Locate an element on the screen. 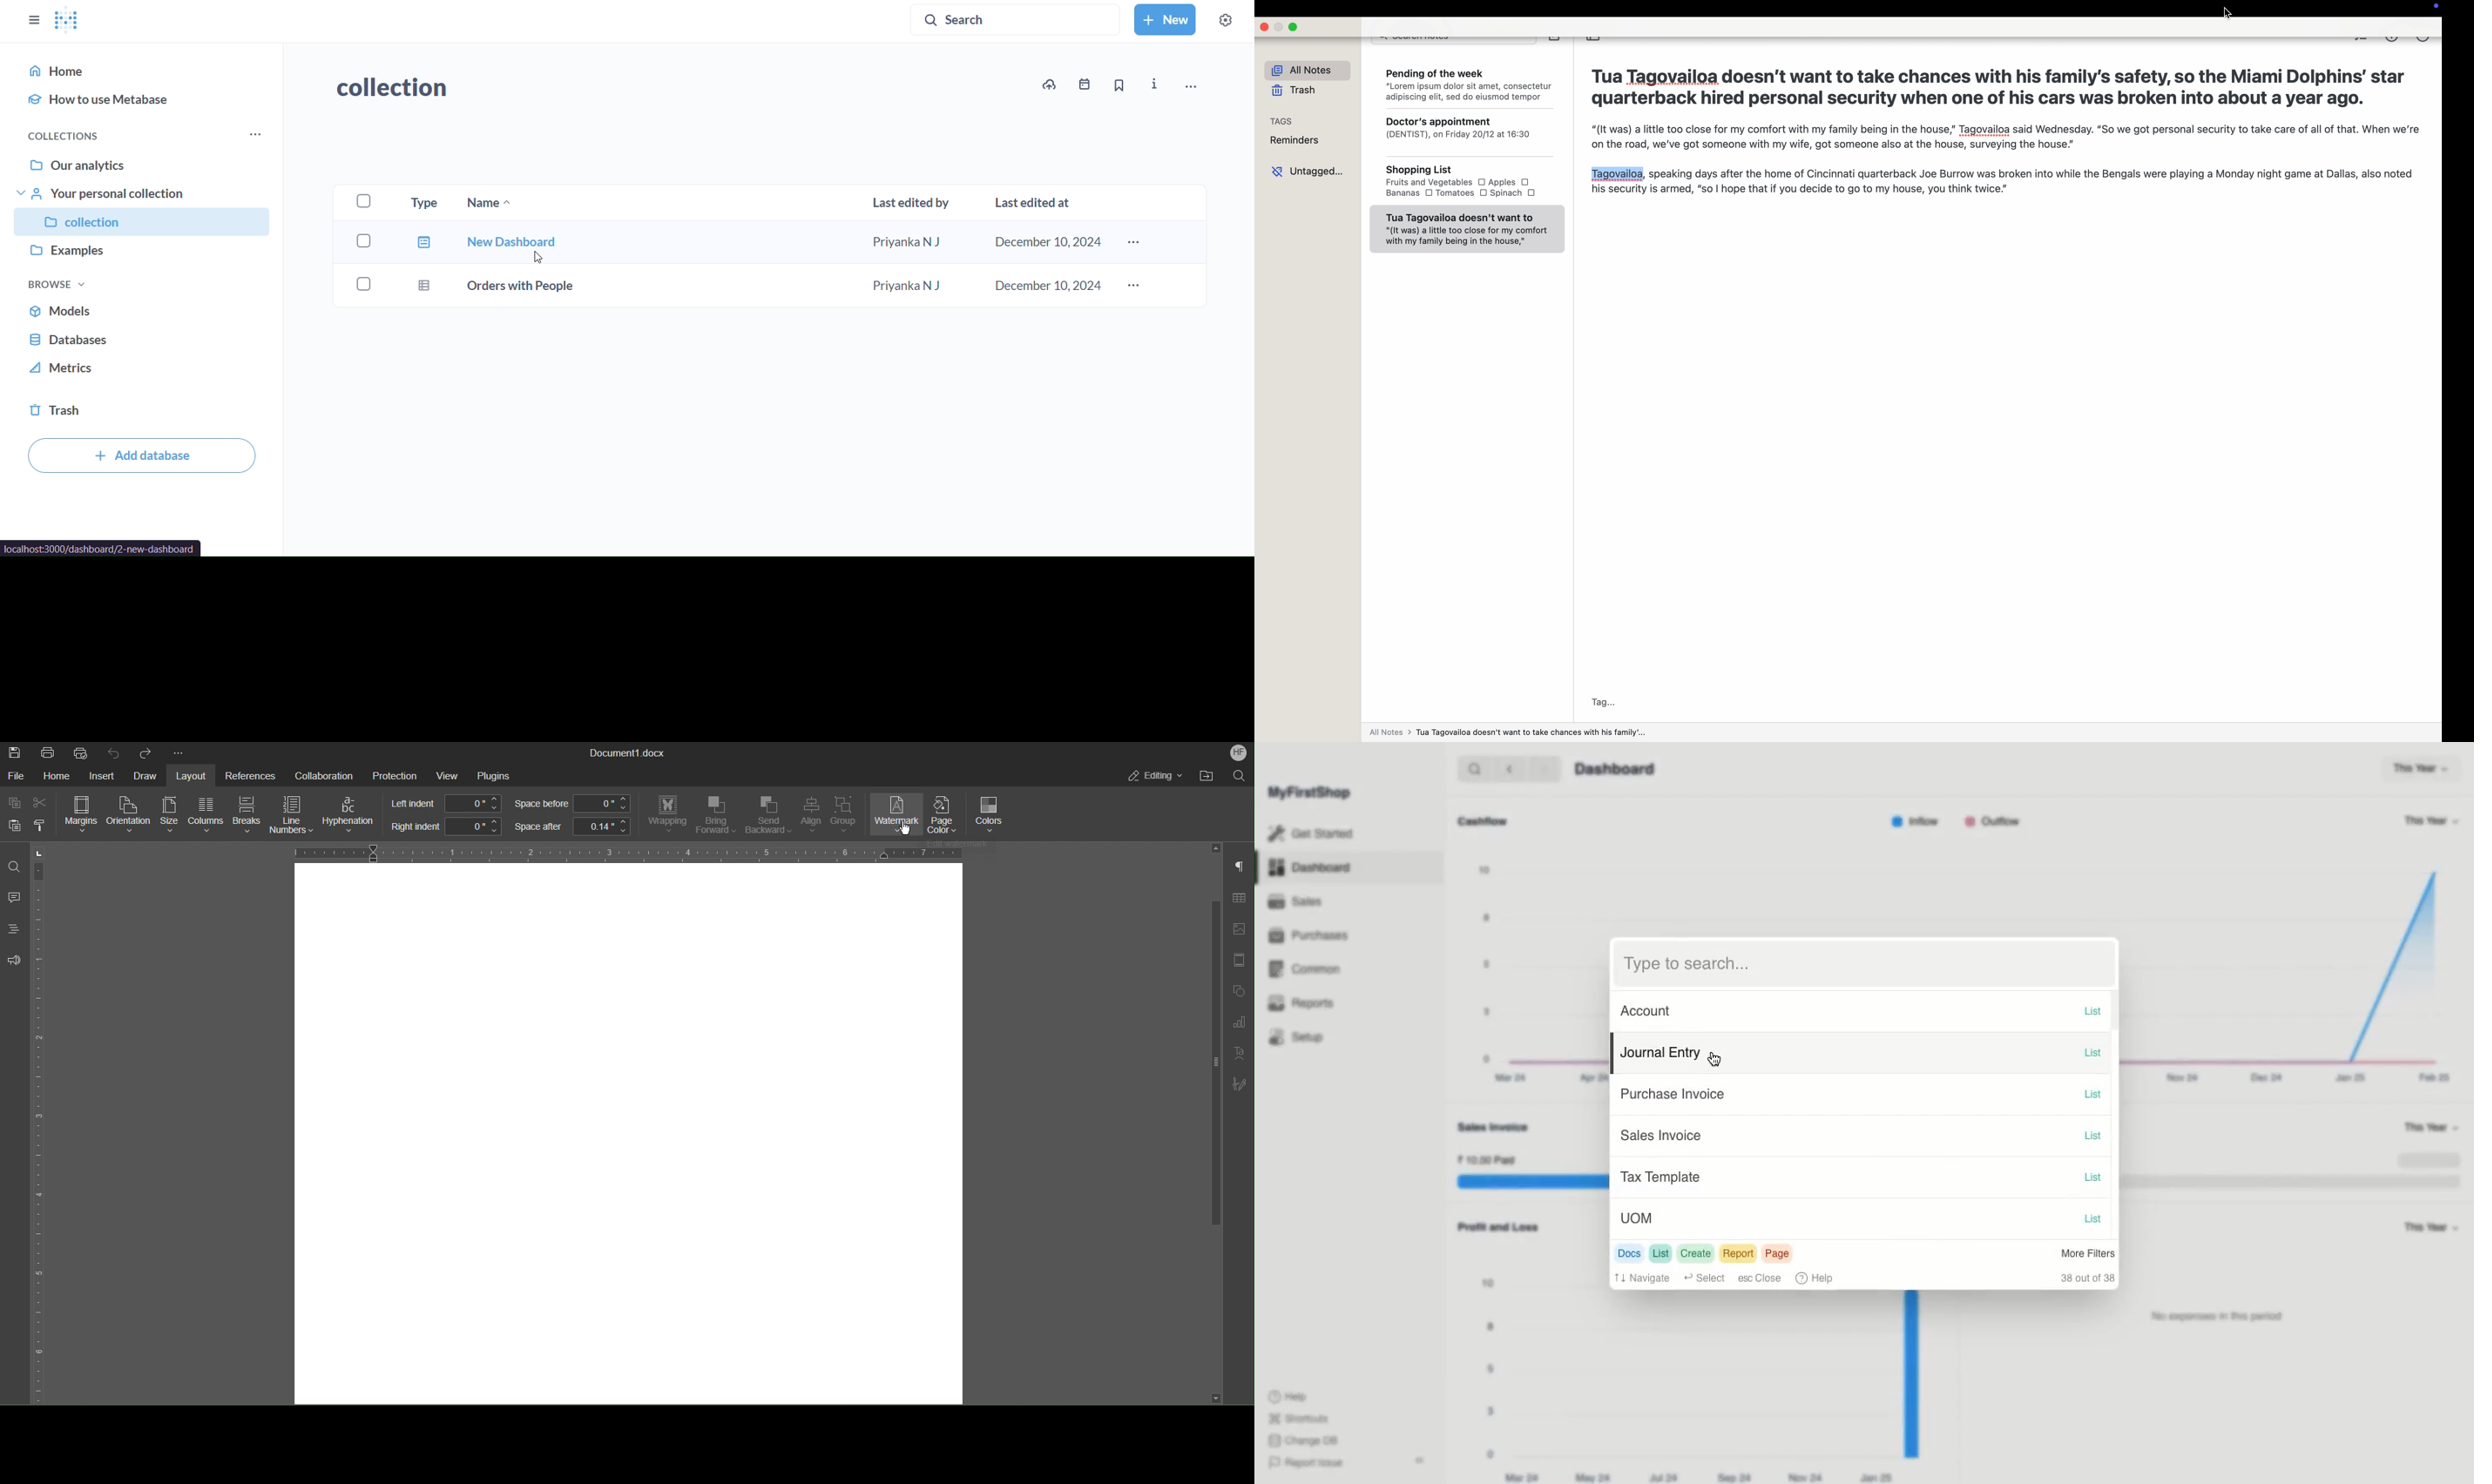 This screenshot has width=2492, height=1484. Tua Tagovailoa doesn't want to
"(It was) a little too close for my comfort
with my family being in the house," is located at coordinates (1466, 229).